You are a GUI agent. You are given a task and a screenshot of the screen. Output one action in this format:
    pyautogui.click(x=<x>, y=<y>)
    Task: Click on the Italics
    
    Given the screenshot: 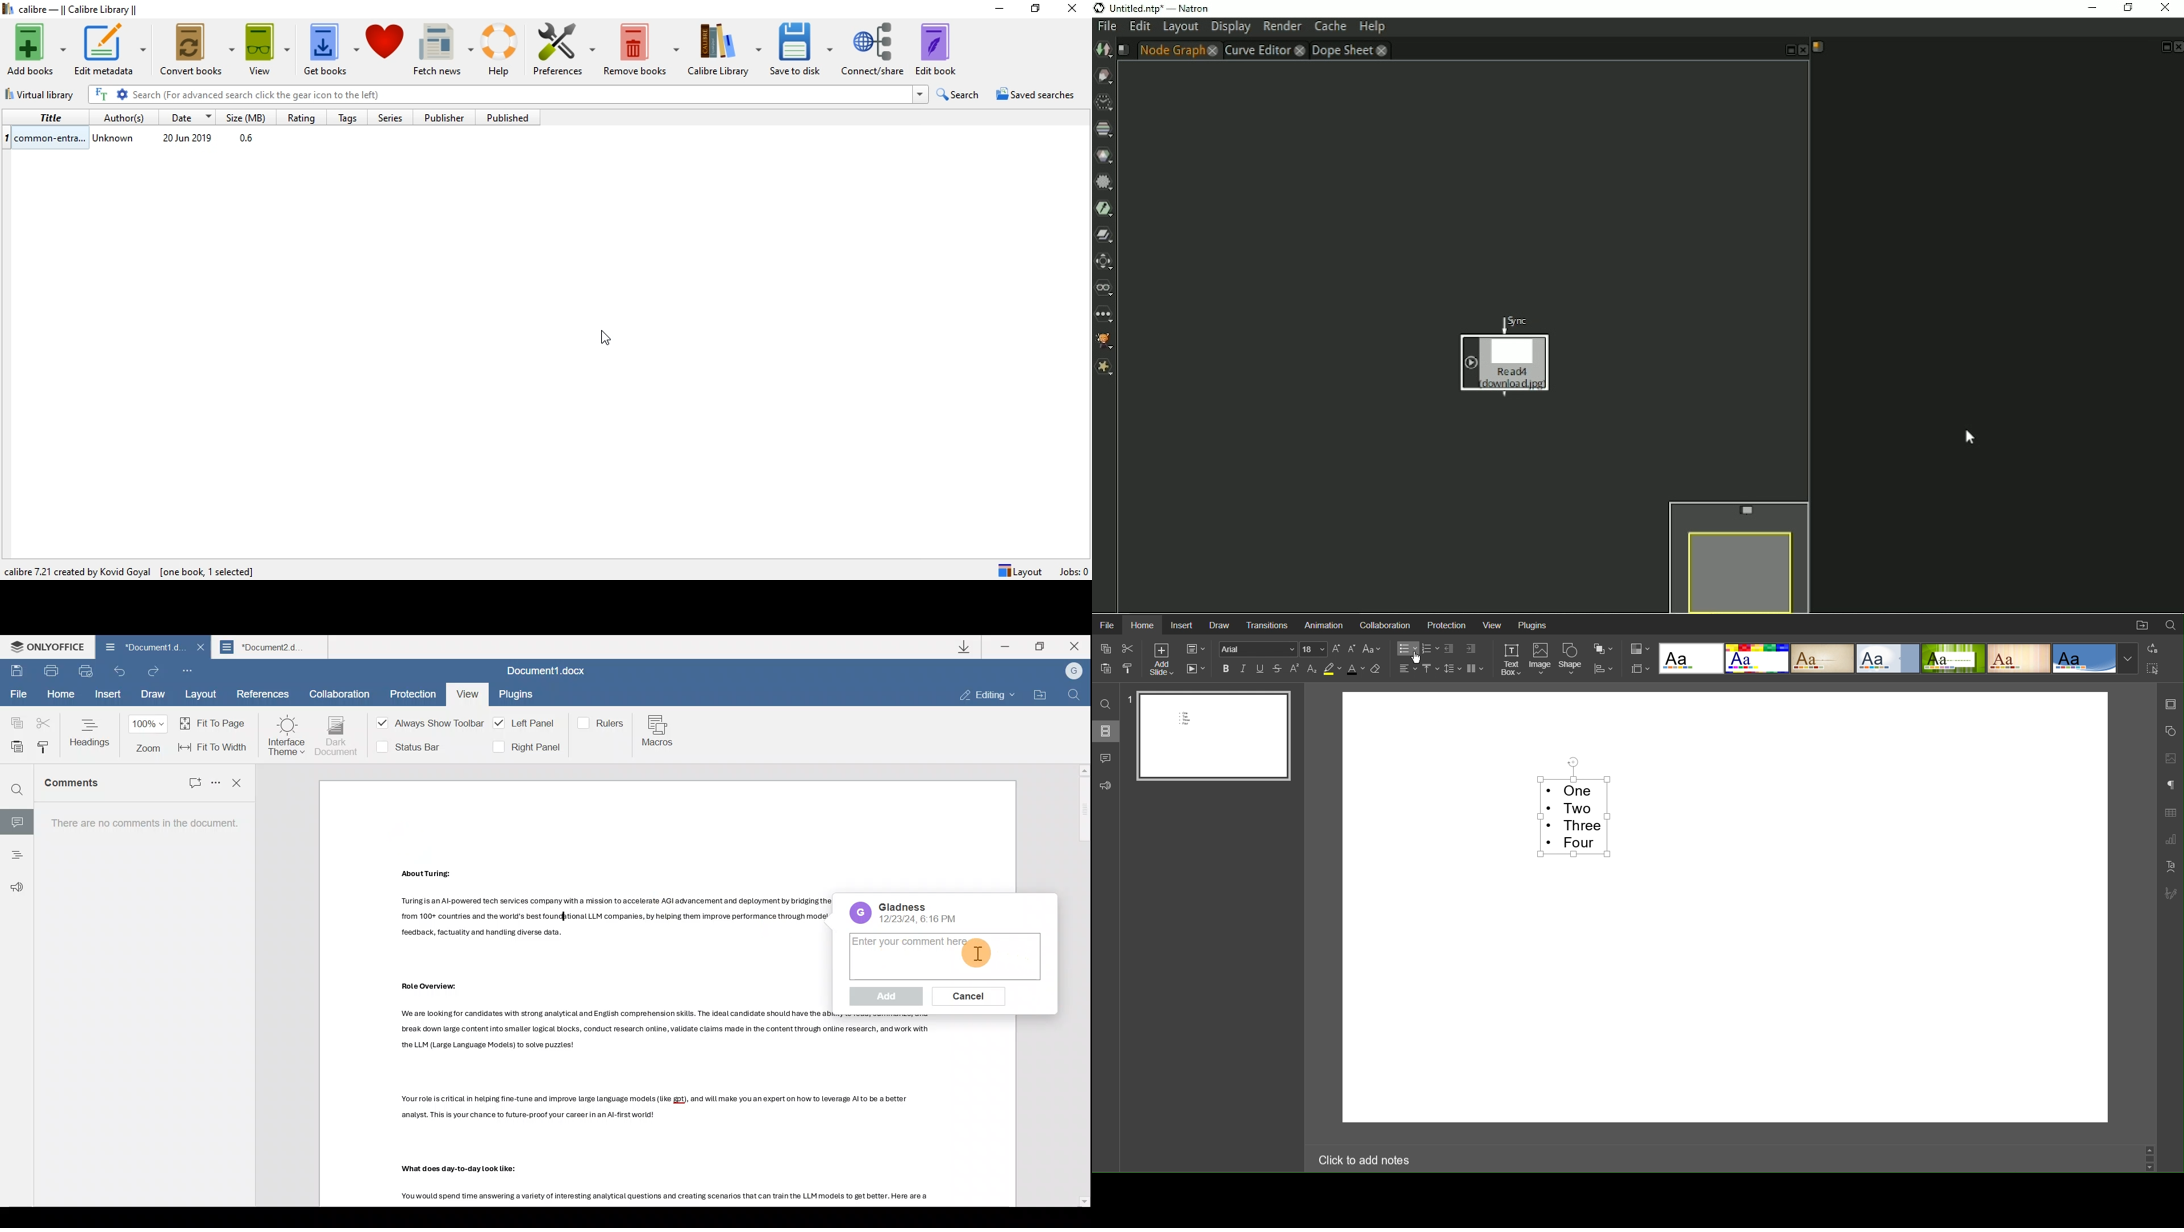 What is the action you would take?
    pyautogui.click(x=1244, y=669)
    